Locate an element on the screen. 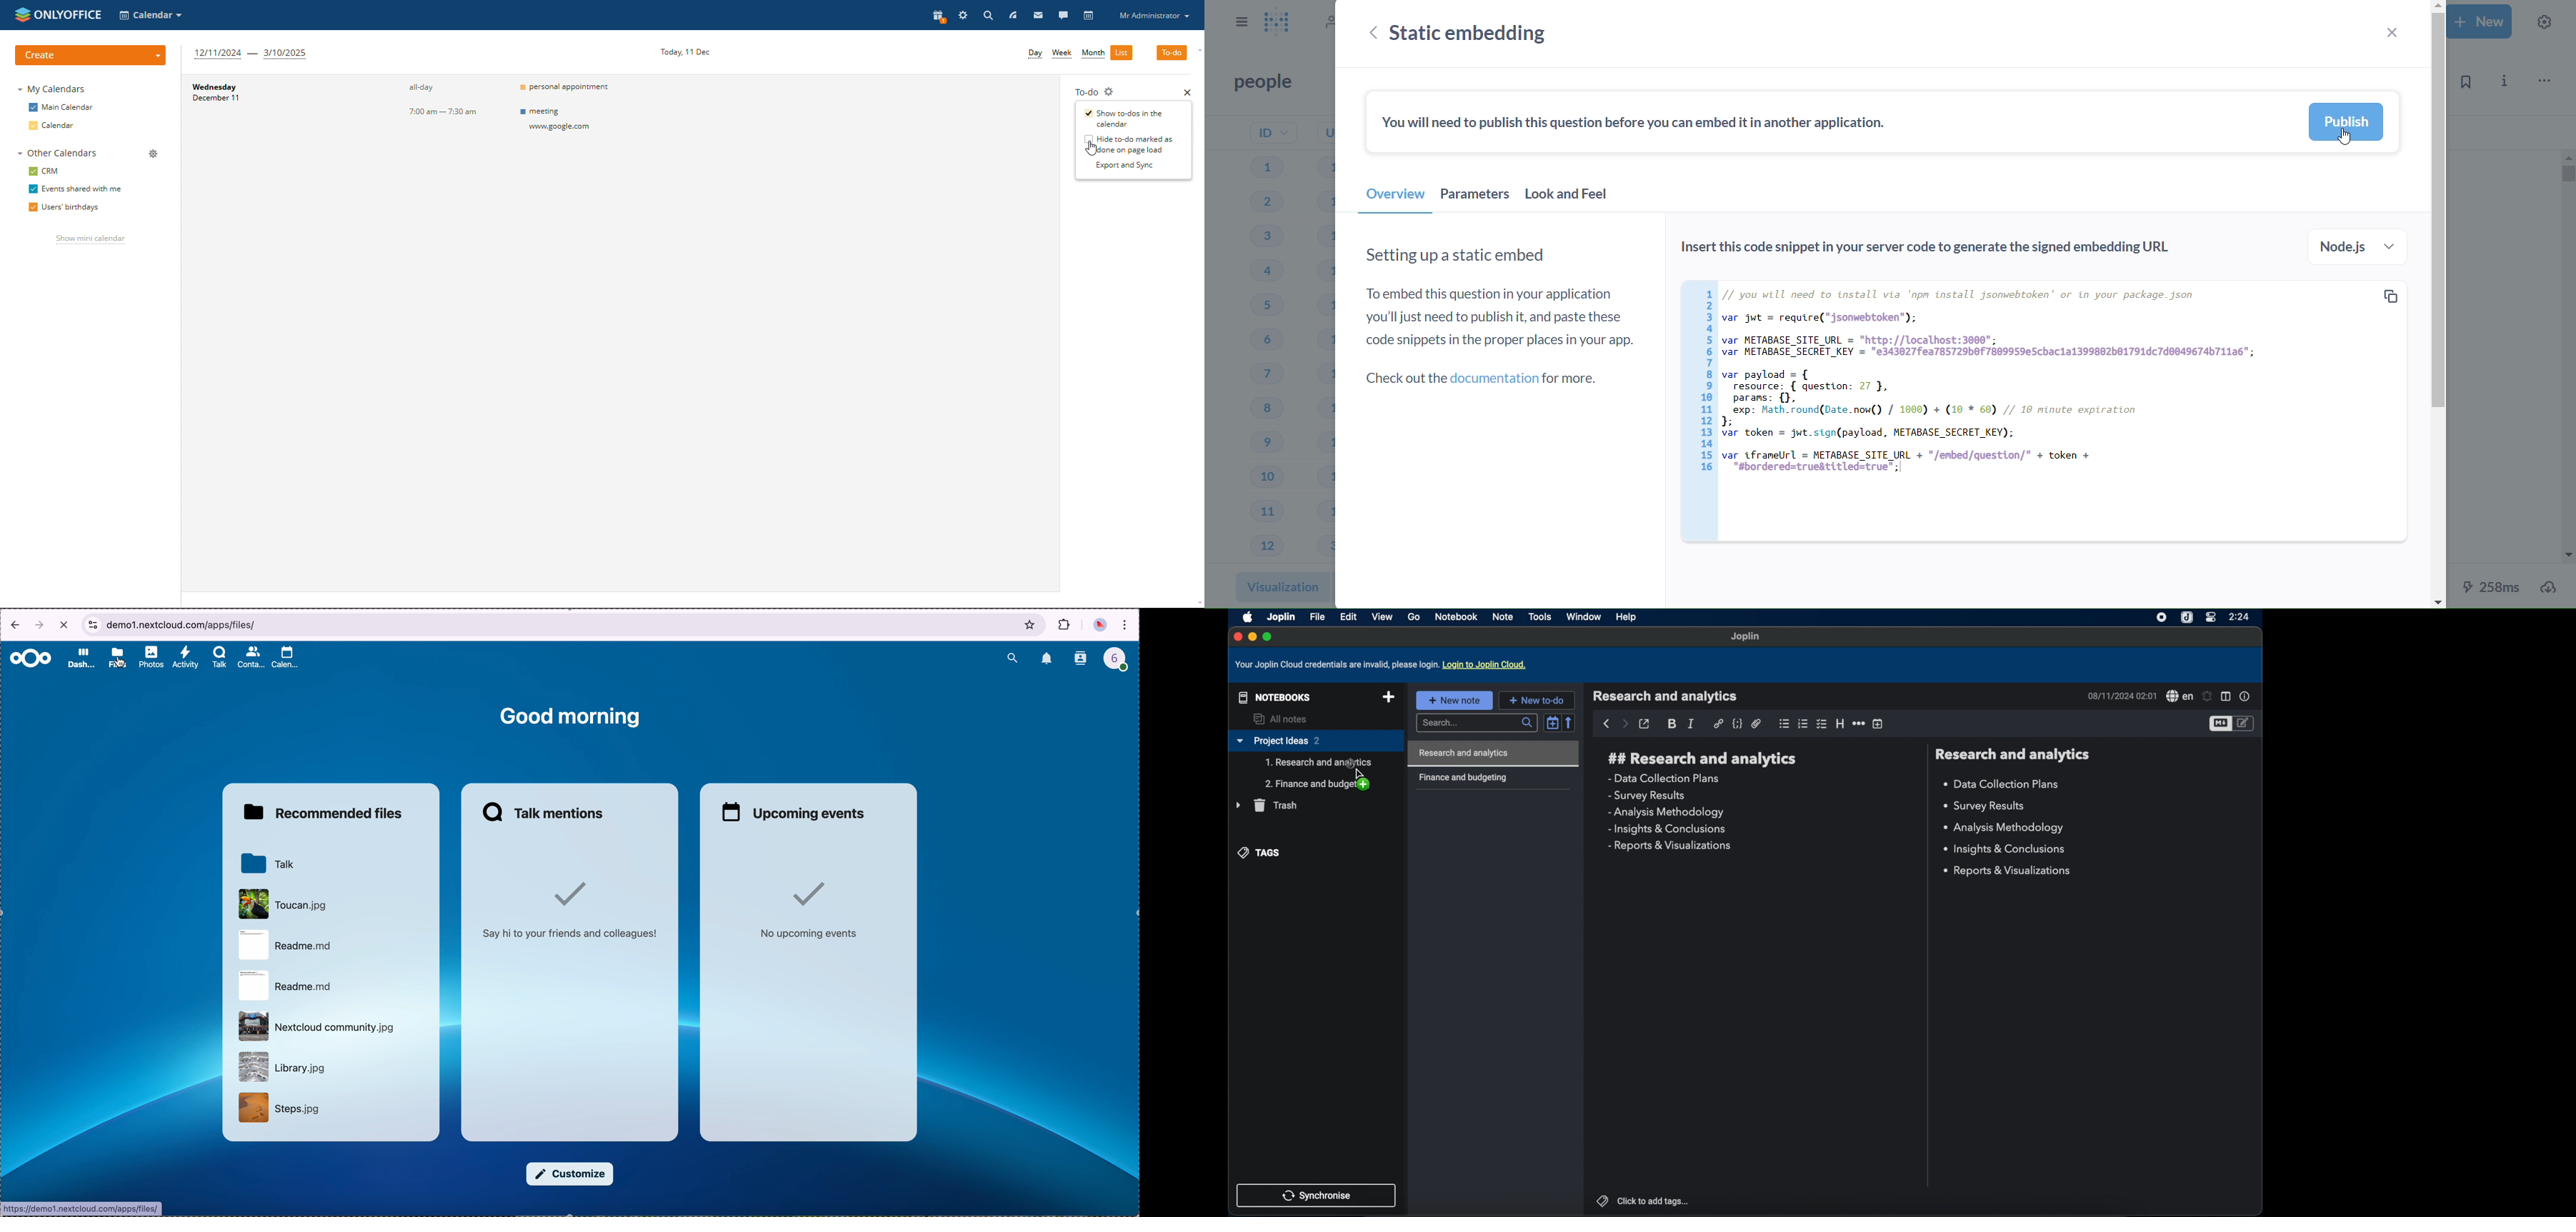  navigate back is located at coordinates (12, 627).